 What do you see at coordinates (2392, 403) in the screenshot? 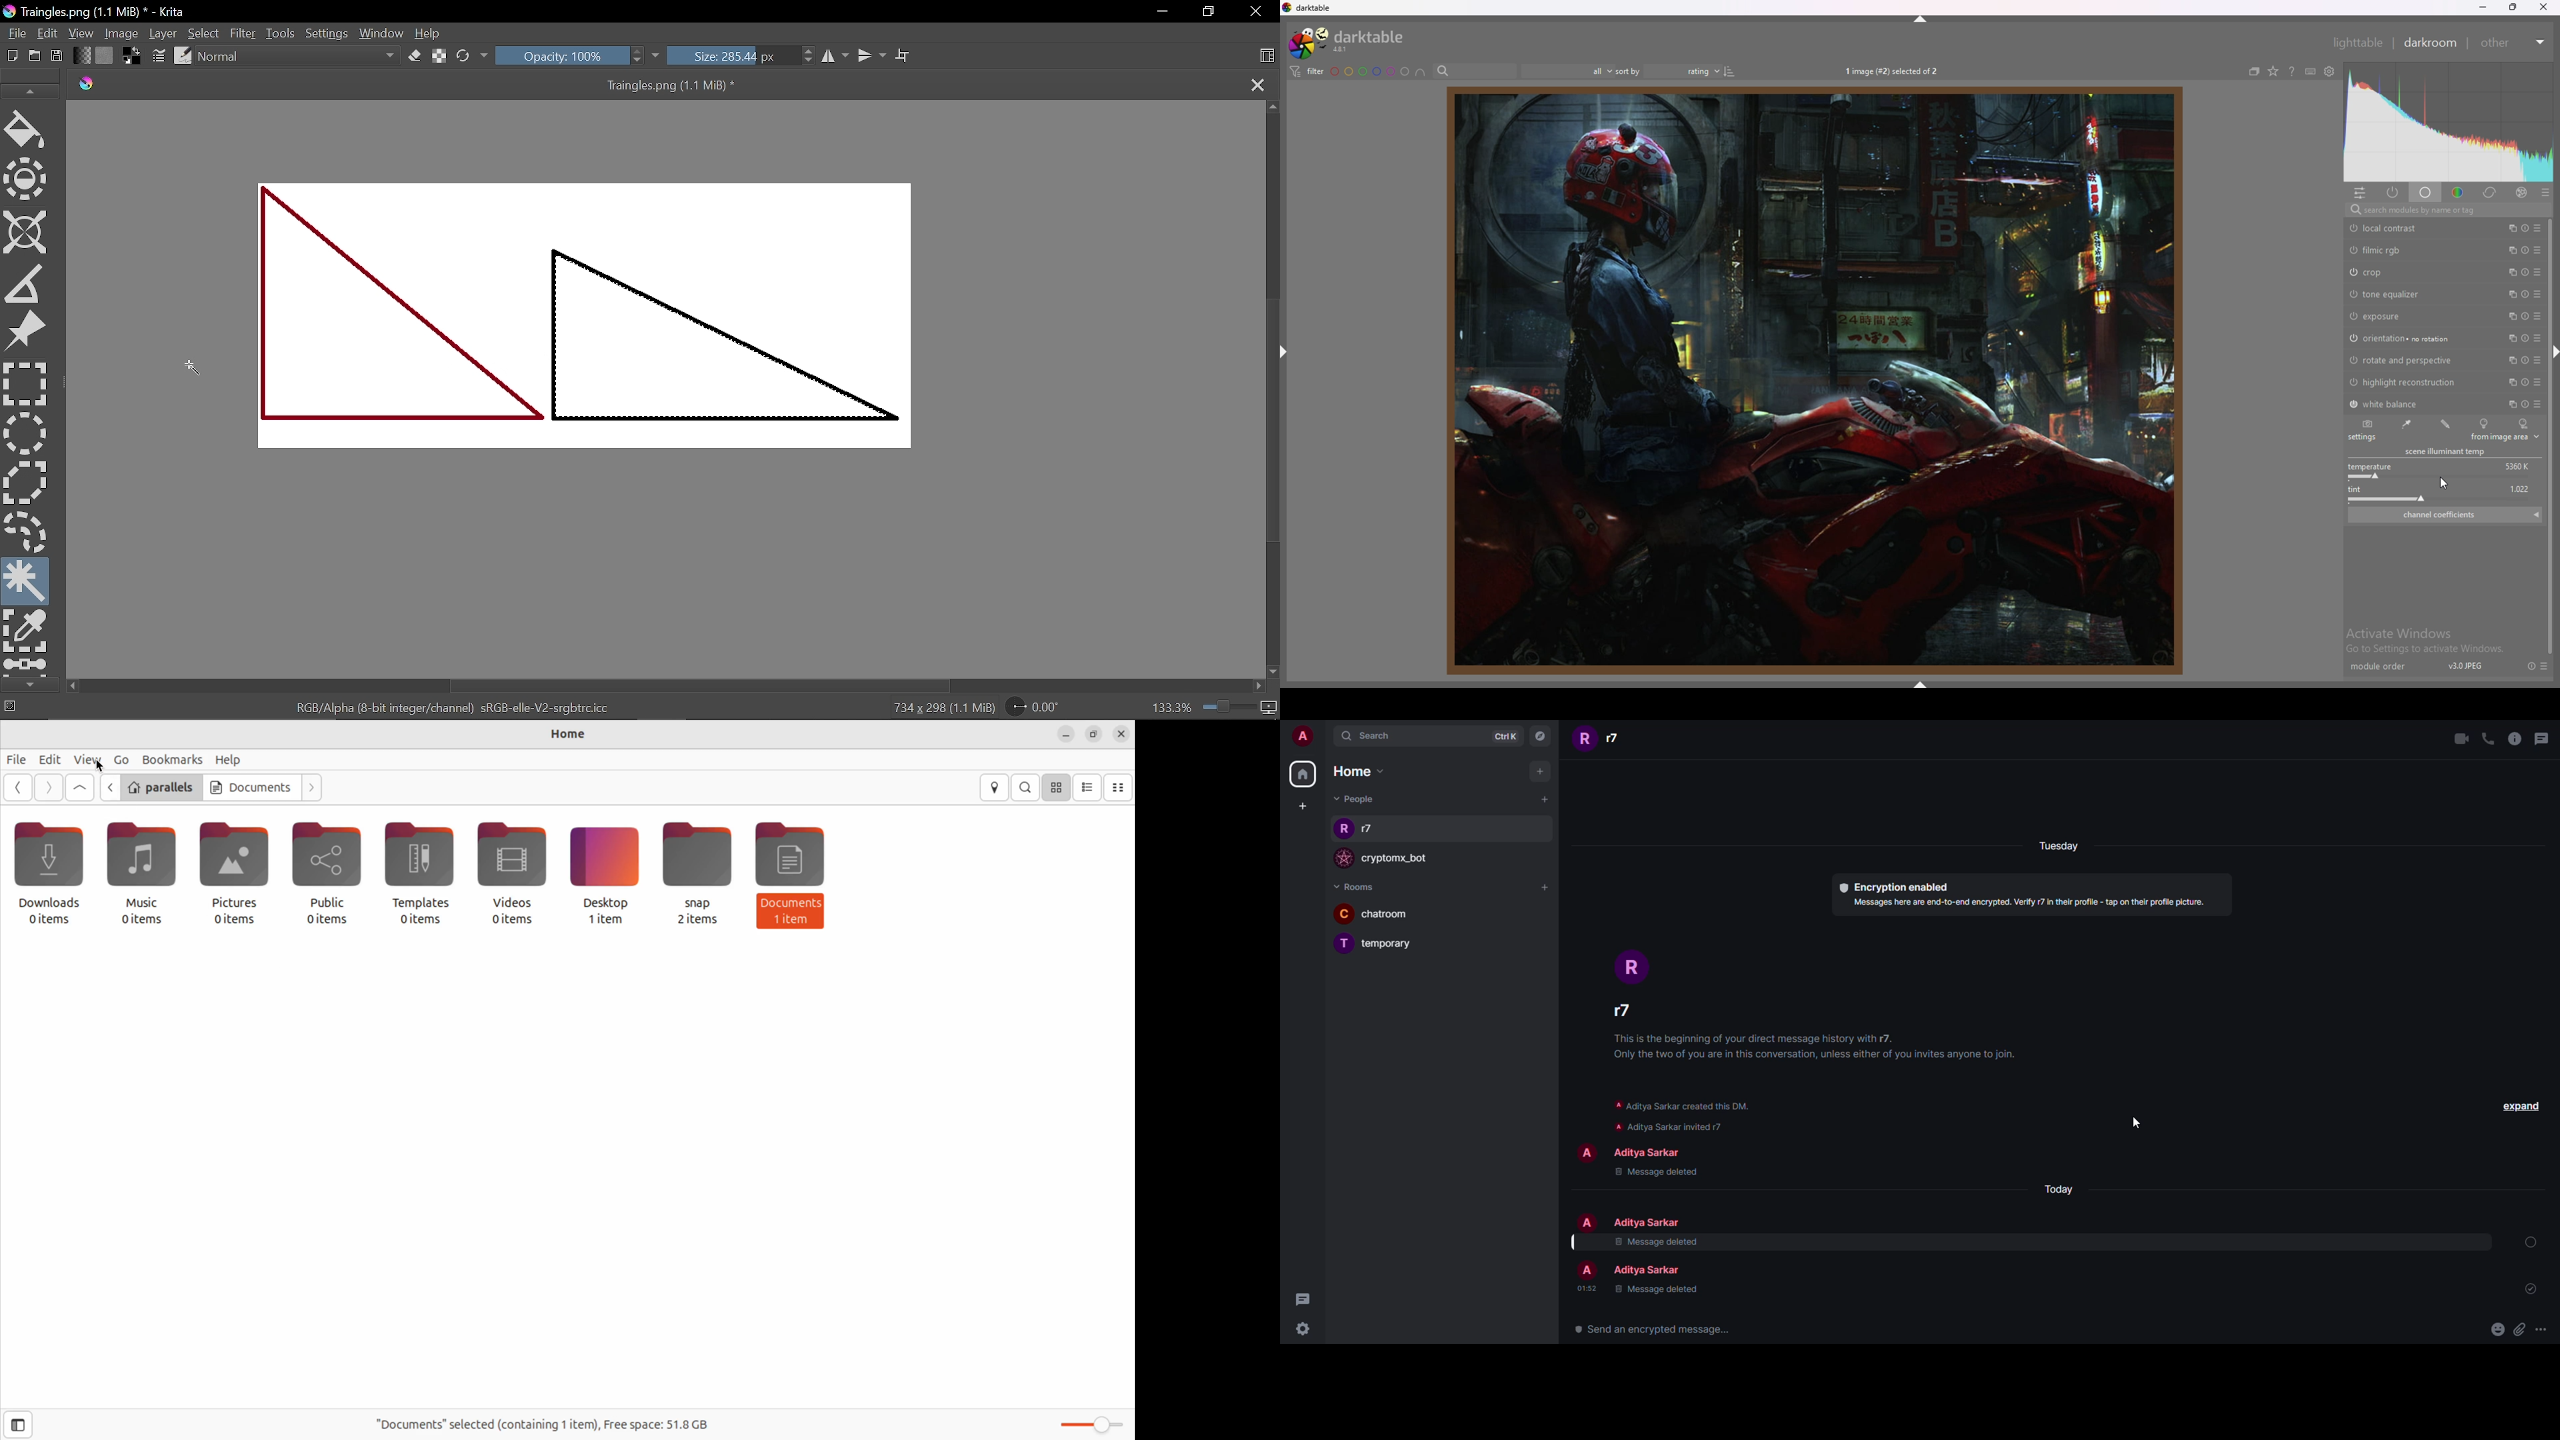
I see `white balance` at bounding box center [2392, 403].